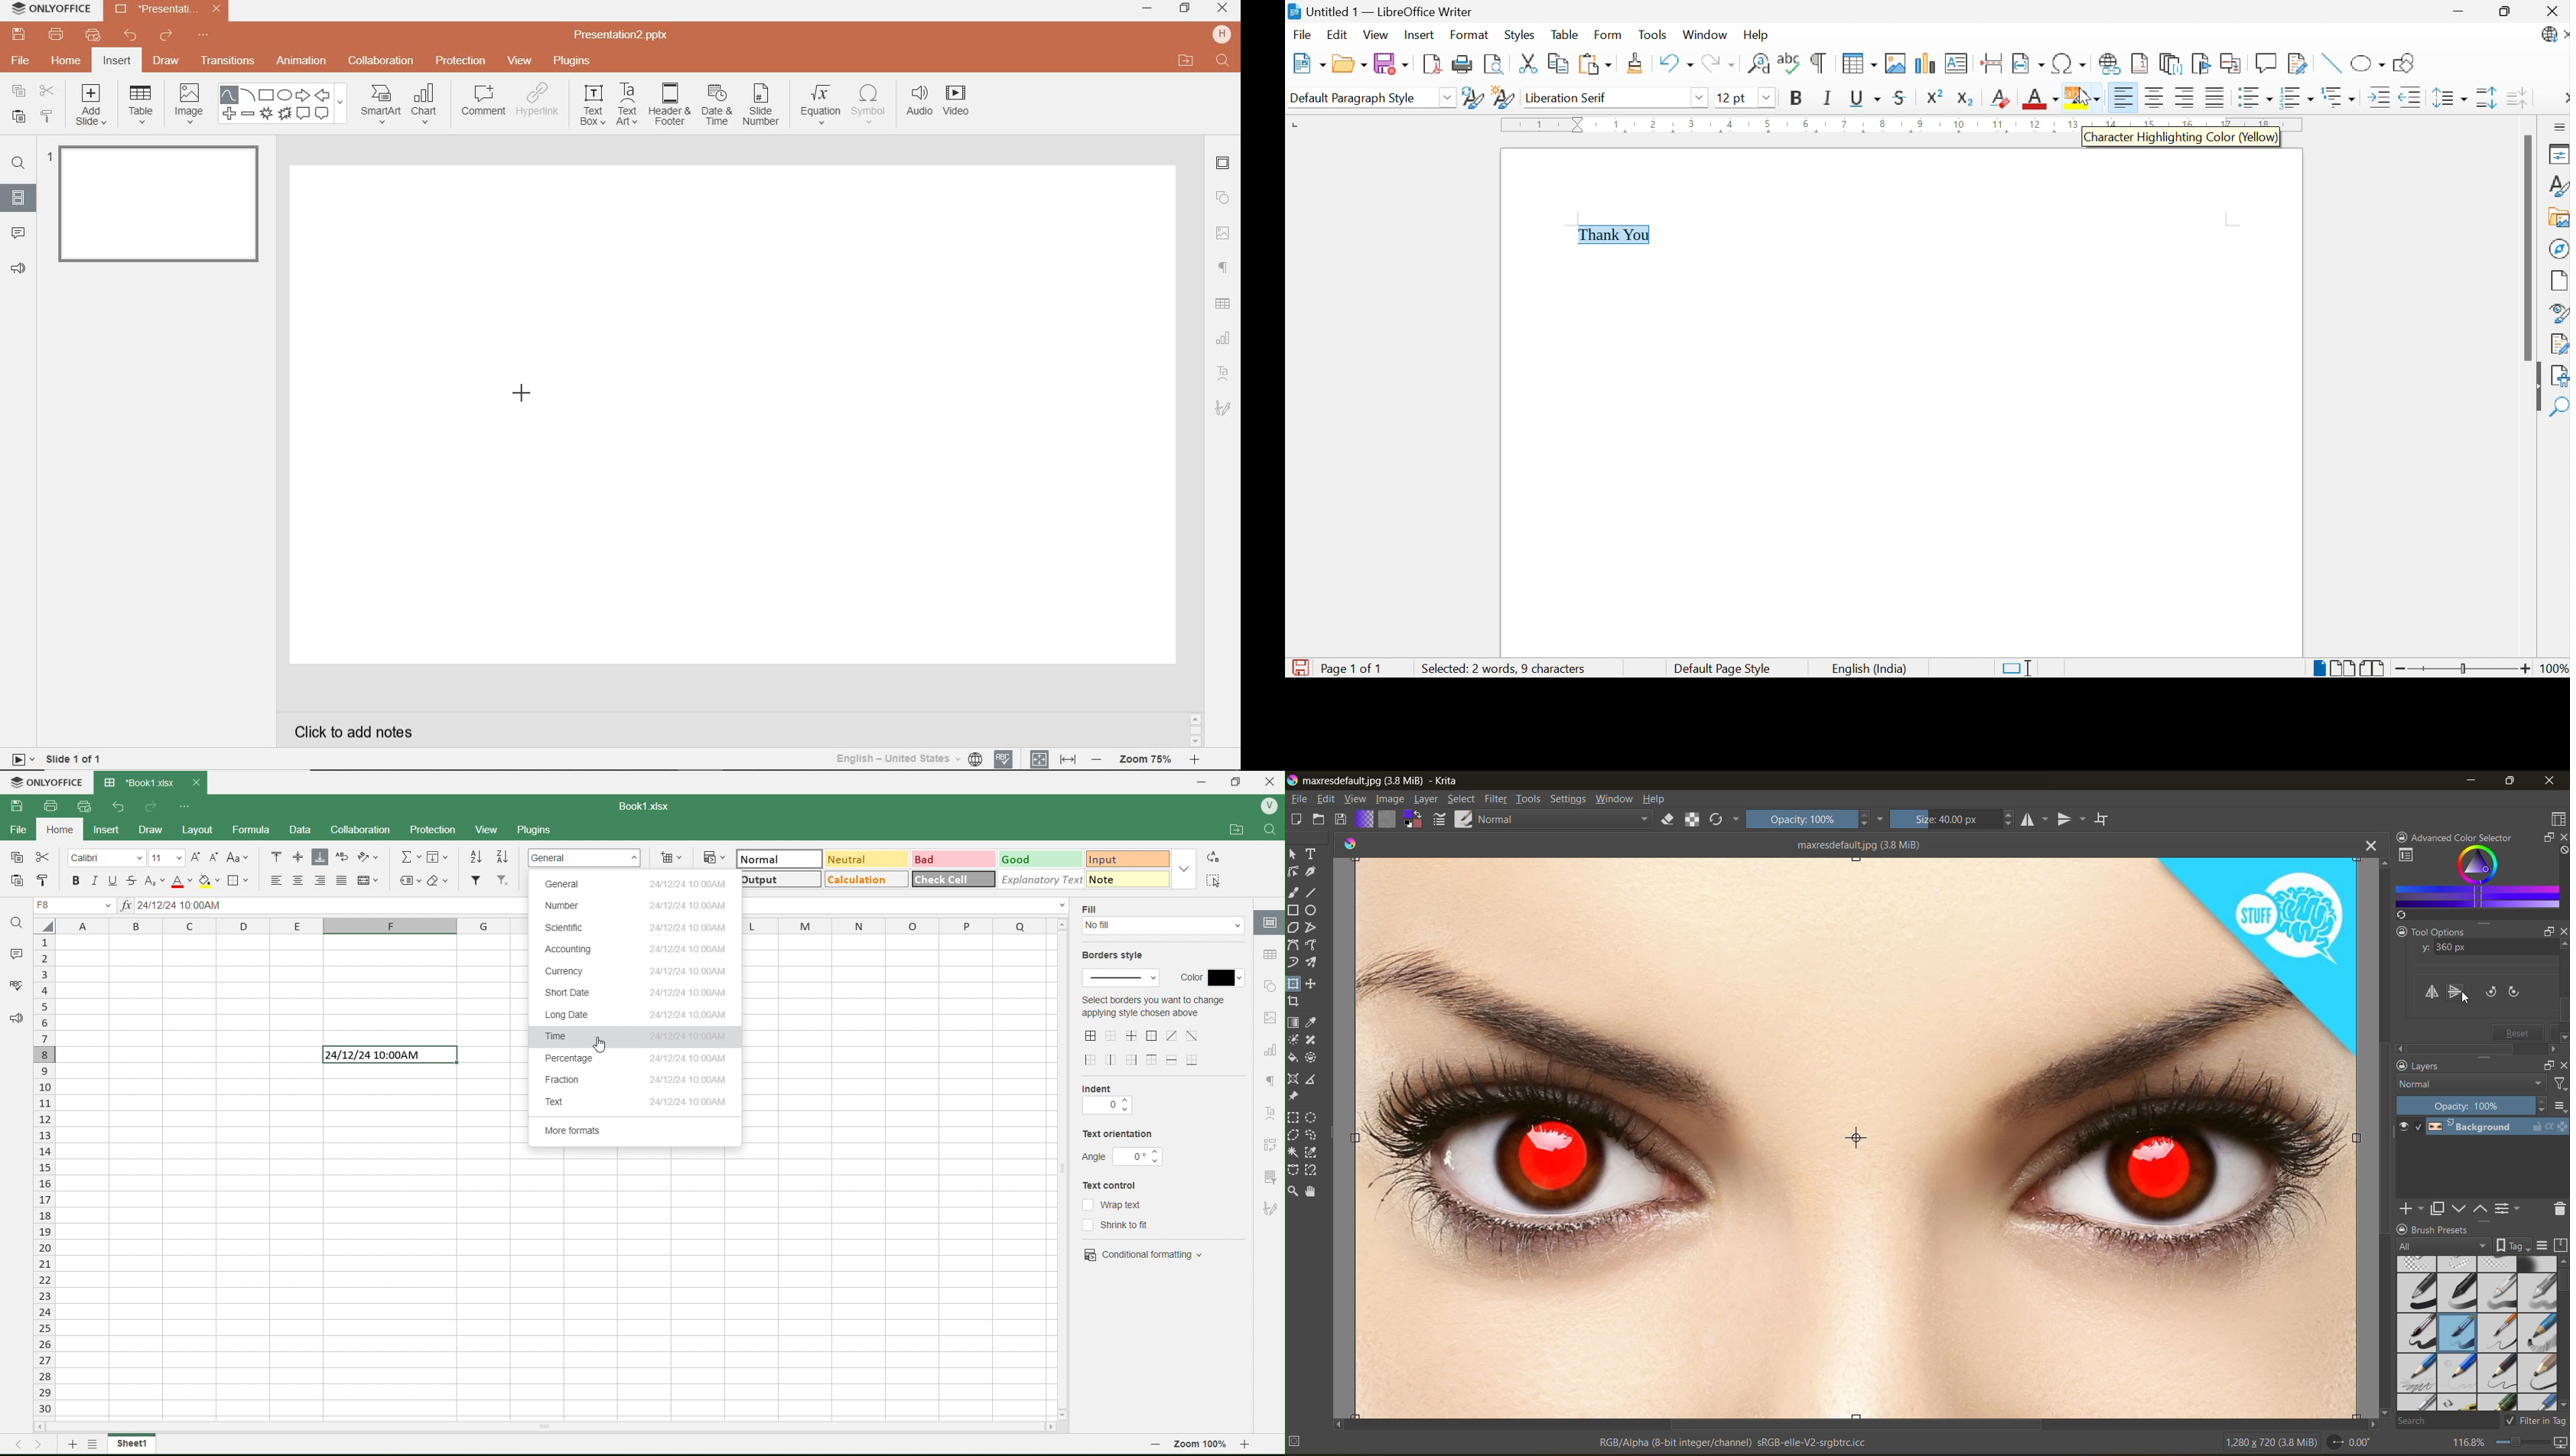  I want to click on cursor, so click(2463, 1000).